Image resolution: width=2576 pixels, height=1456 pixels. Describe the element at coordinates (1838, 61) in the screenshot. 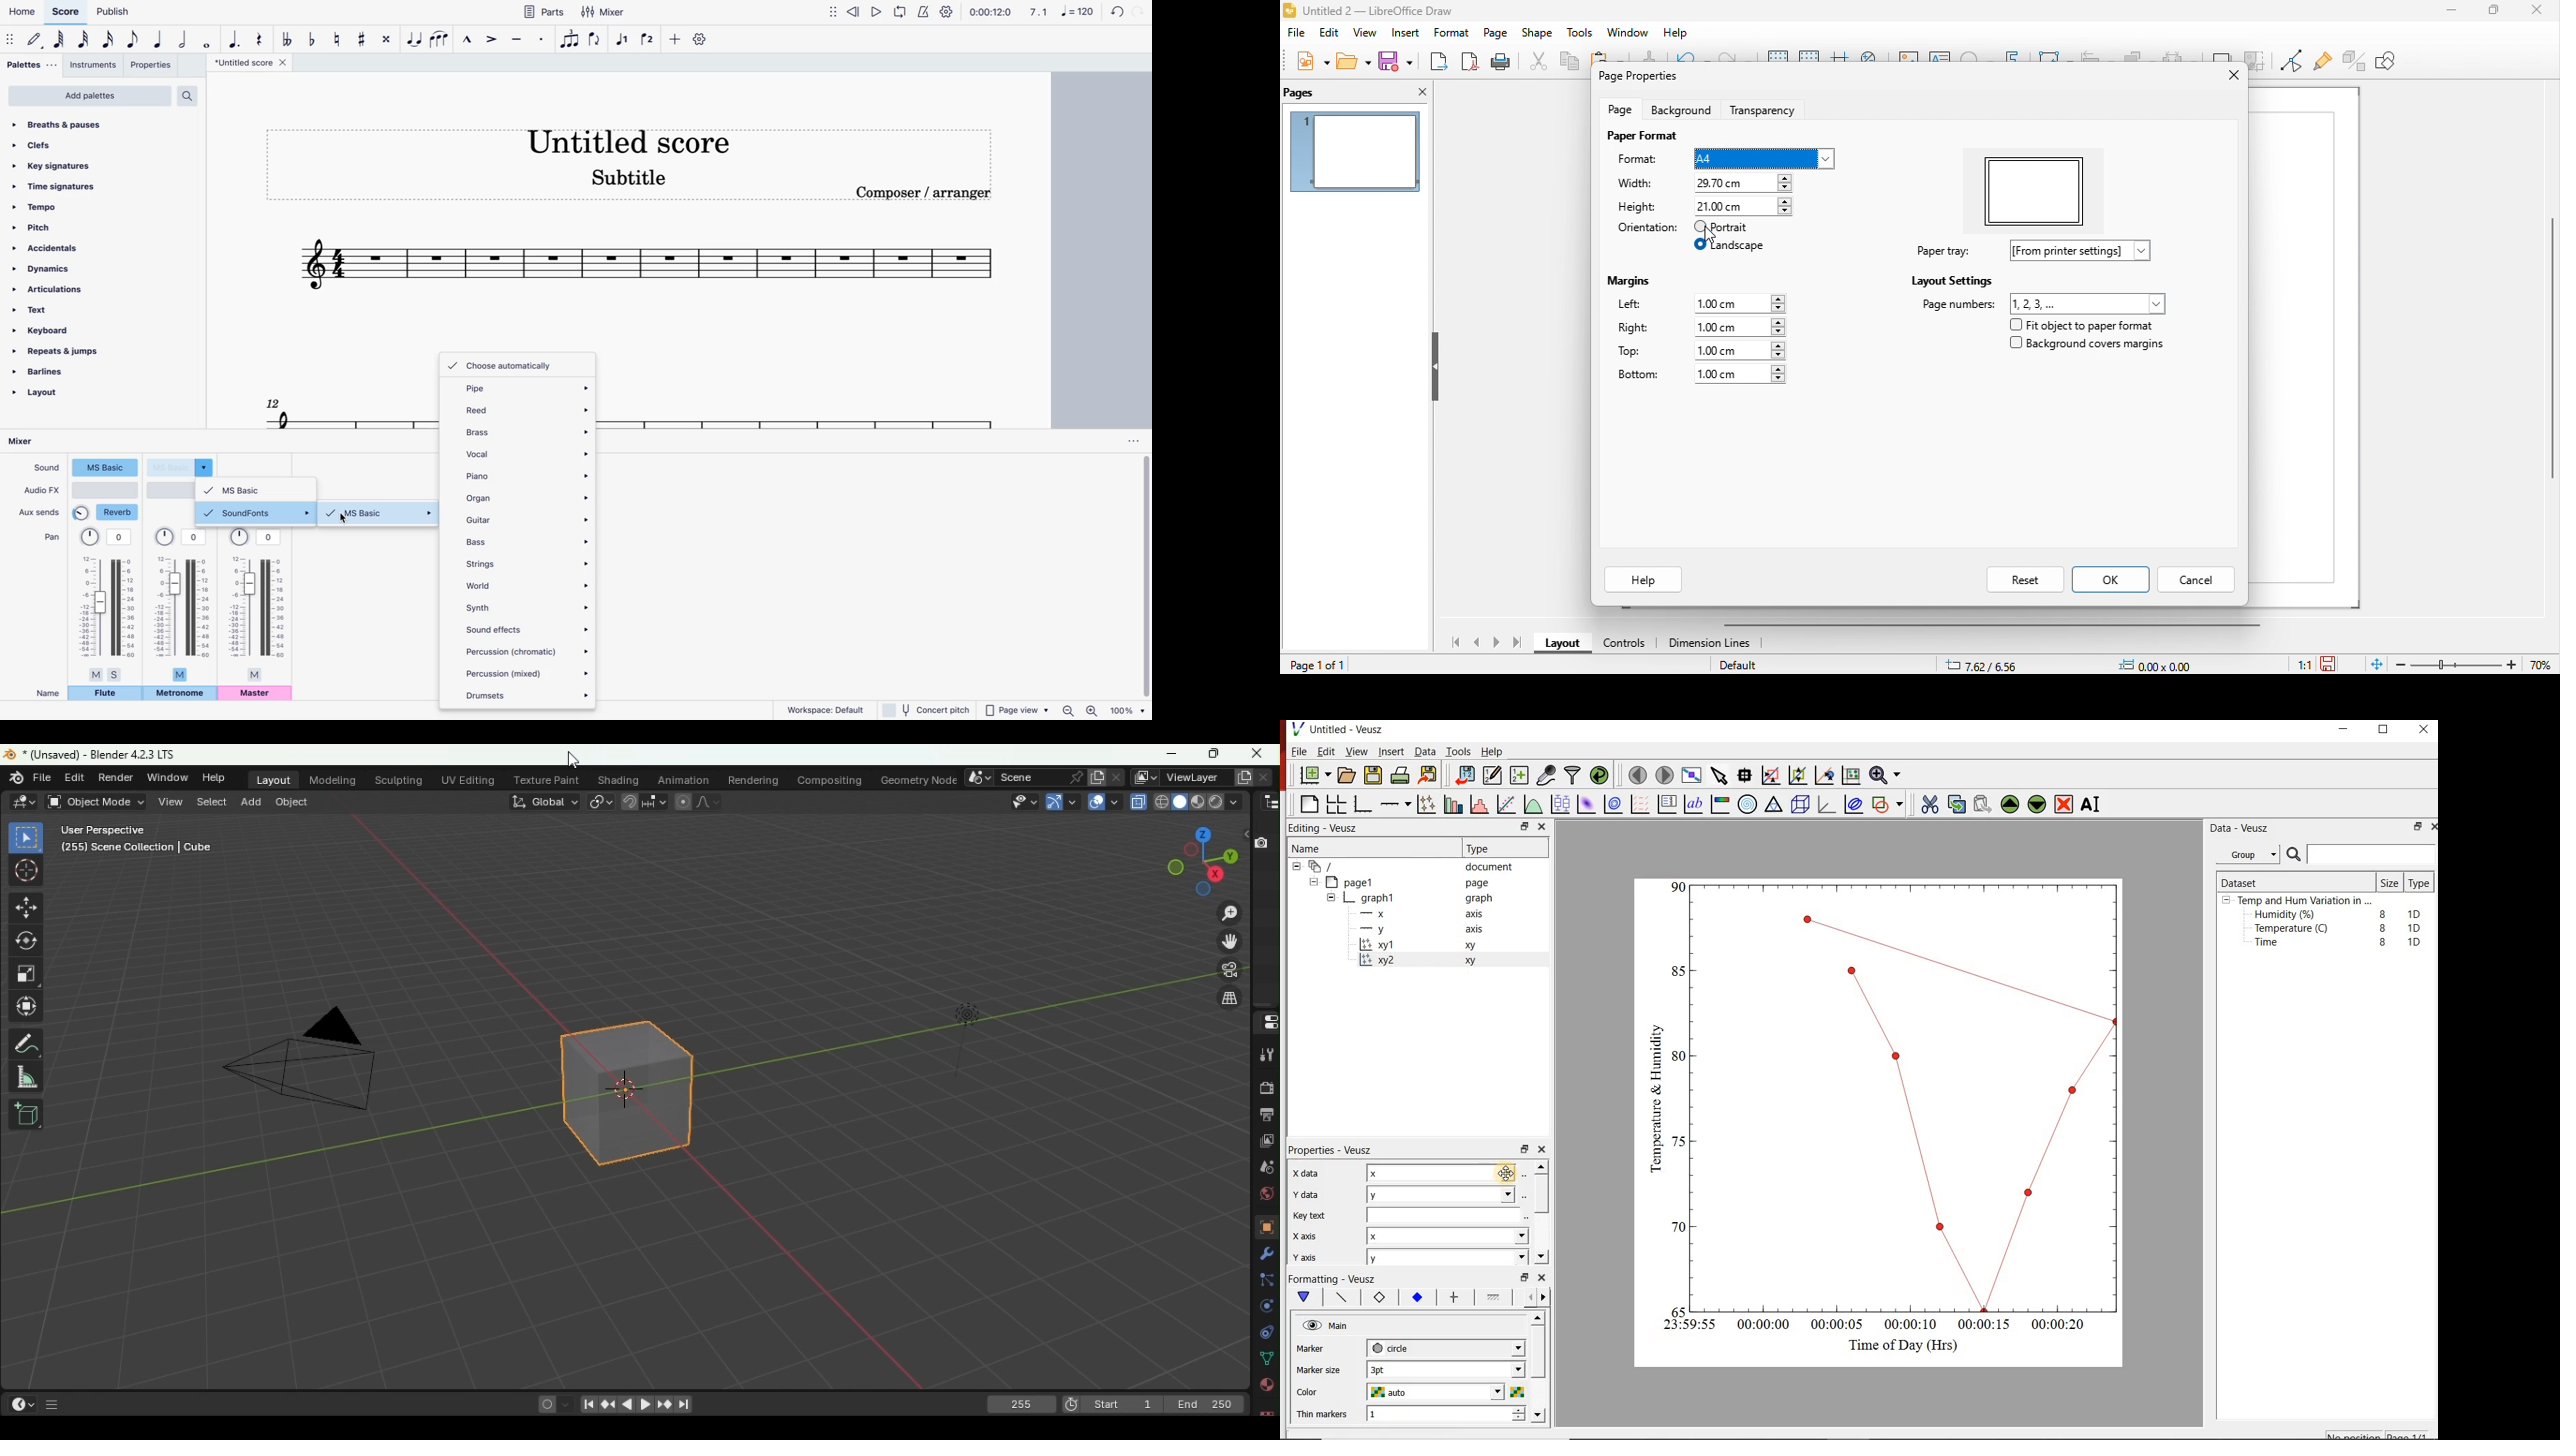

I see `helplines while moving` at that location.